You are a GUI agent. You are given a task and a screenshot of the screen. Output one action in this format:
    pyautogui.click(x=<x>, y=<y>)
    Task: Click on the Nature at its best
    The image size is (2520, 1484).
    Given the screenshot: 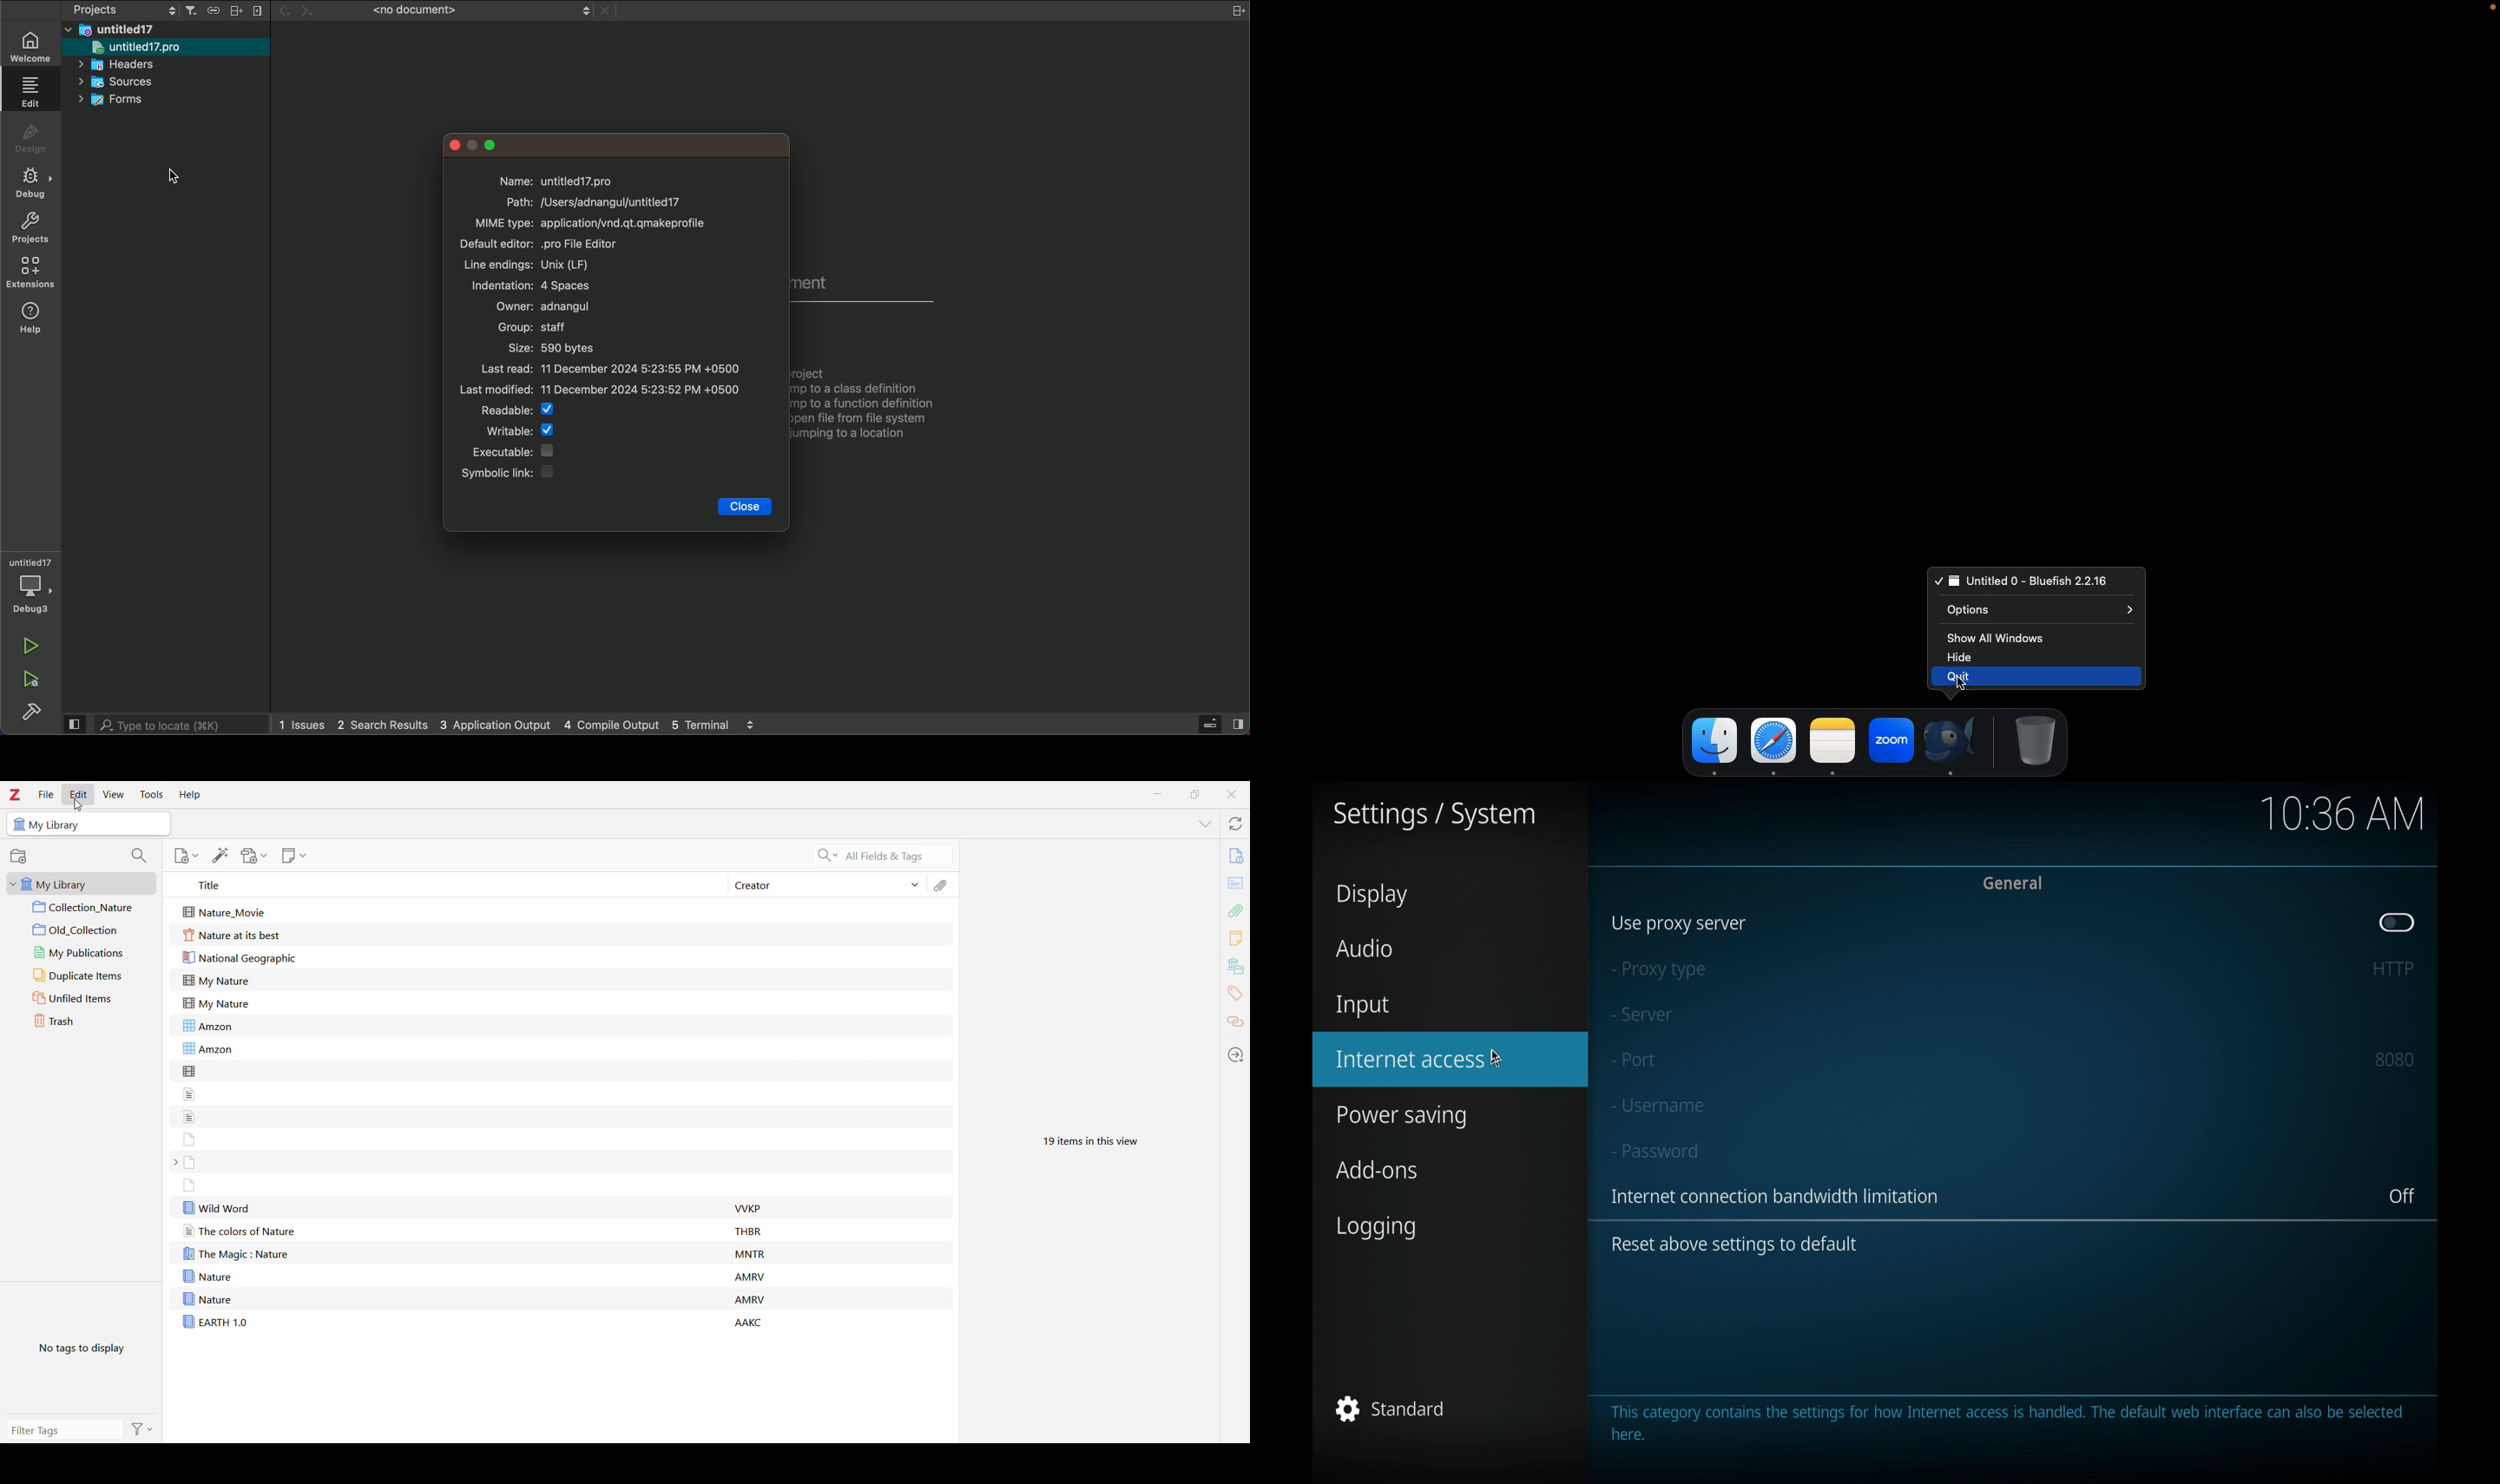 What is the action you would take?
    pyautogui.click(x=234, y=936)
    